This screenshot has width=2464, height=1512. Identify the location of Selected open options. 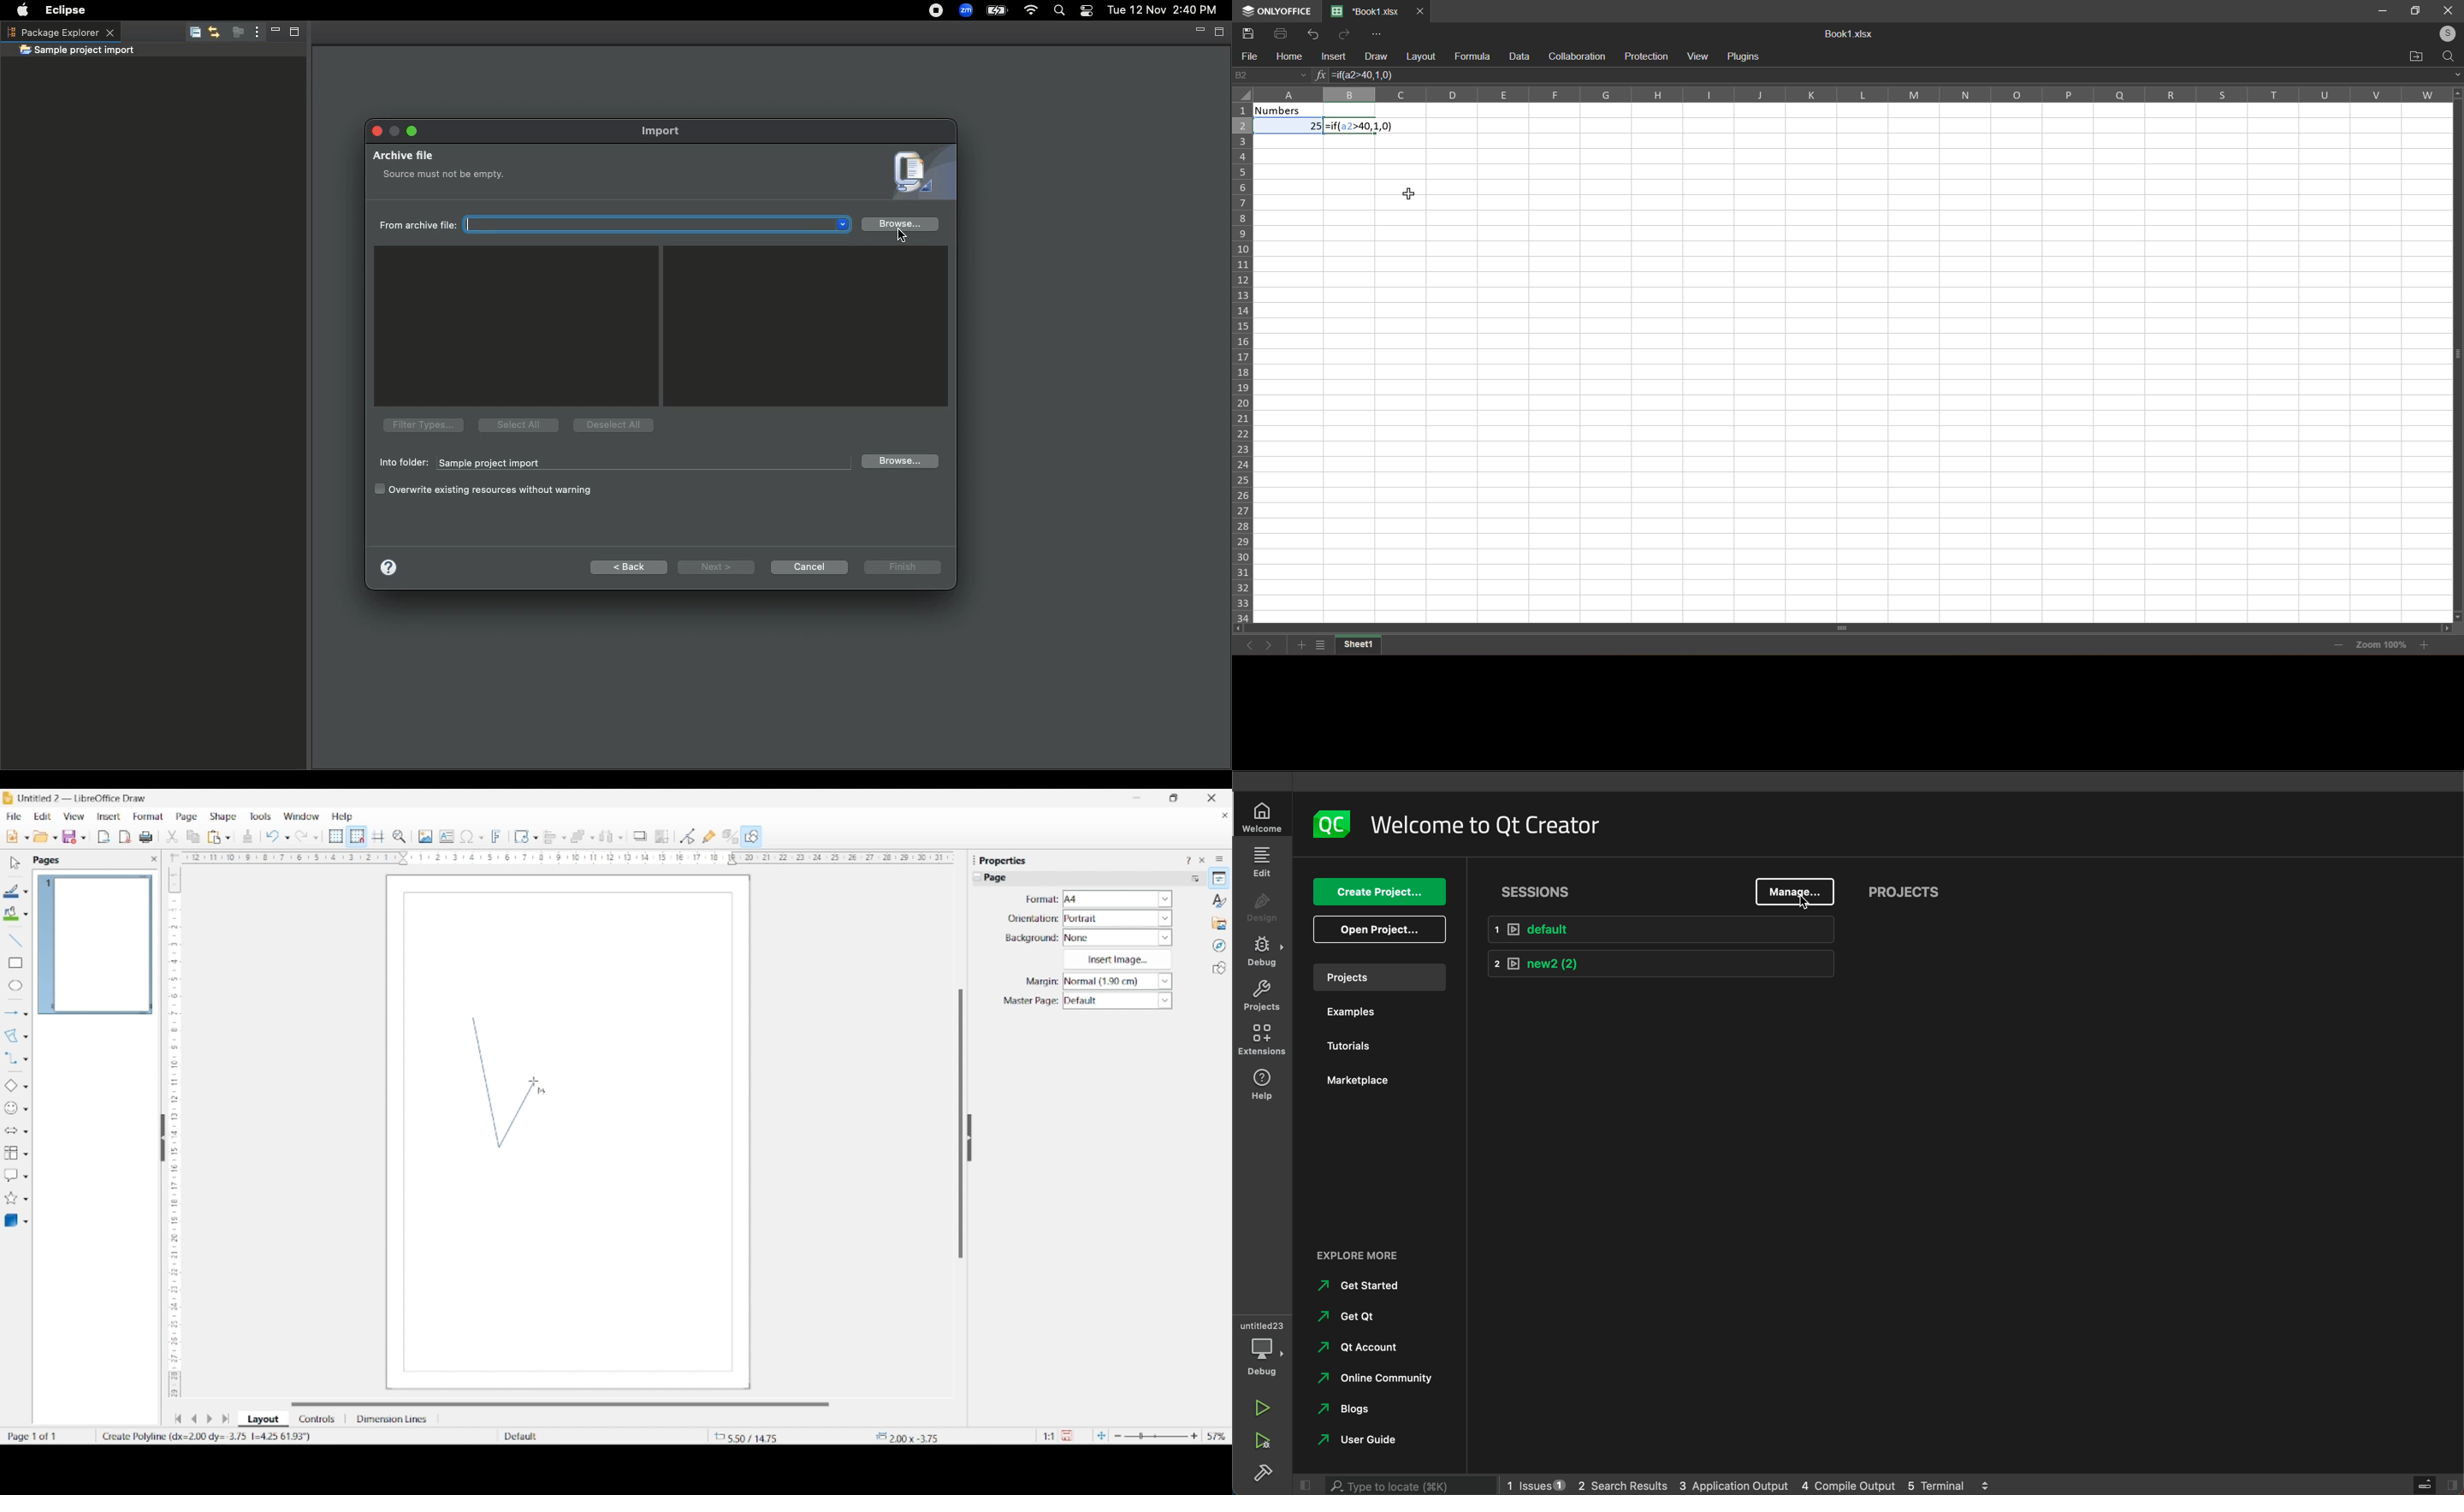
(41, 837).